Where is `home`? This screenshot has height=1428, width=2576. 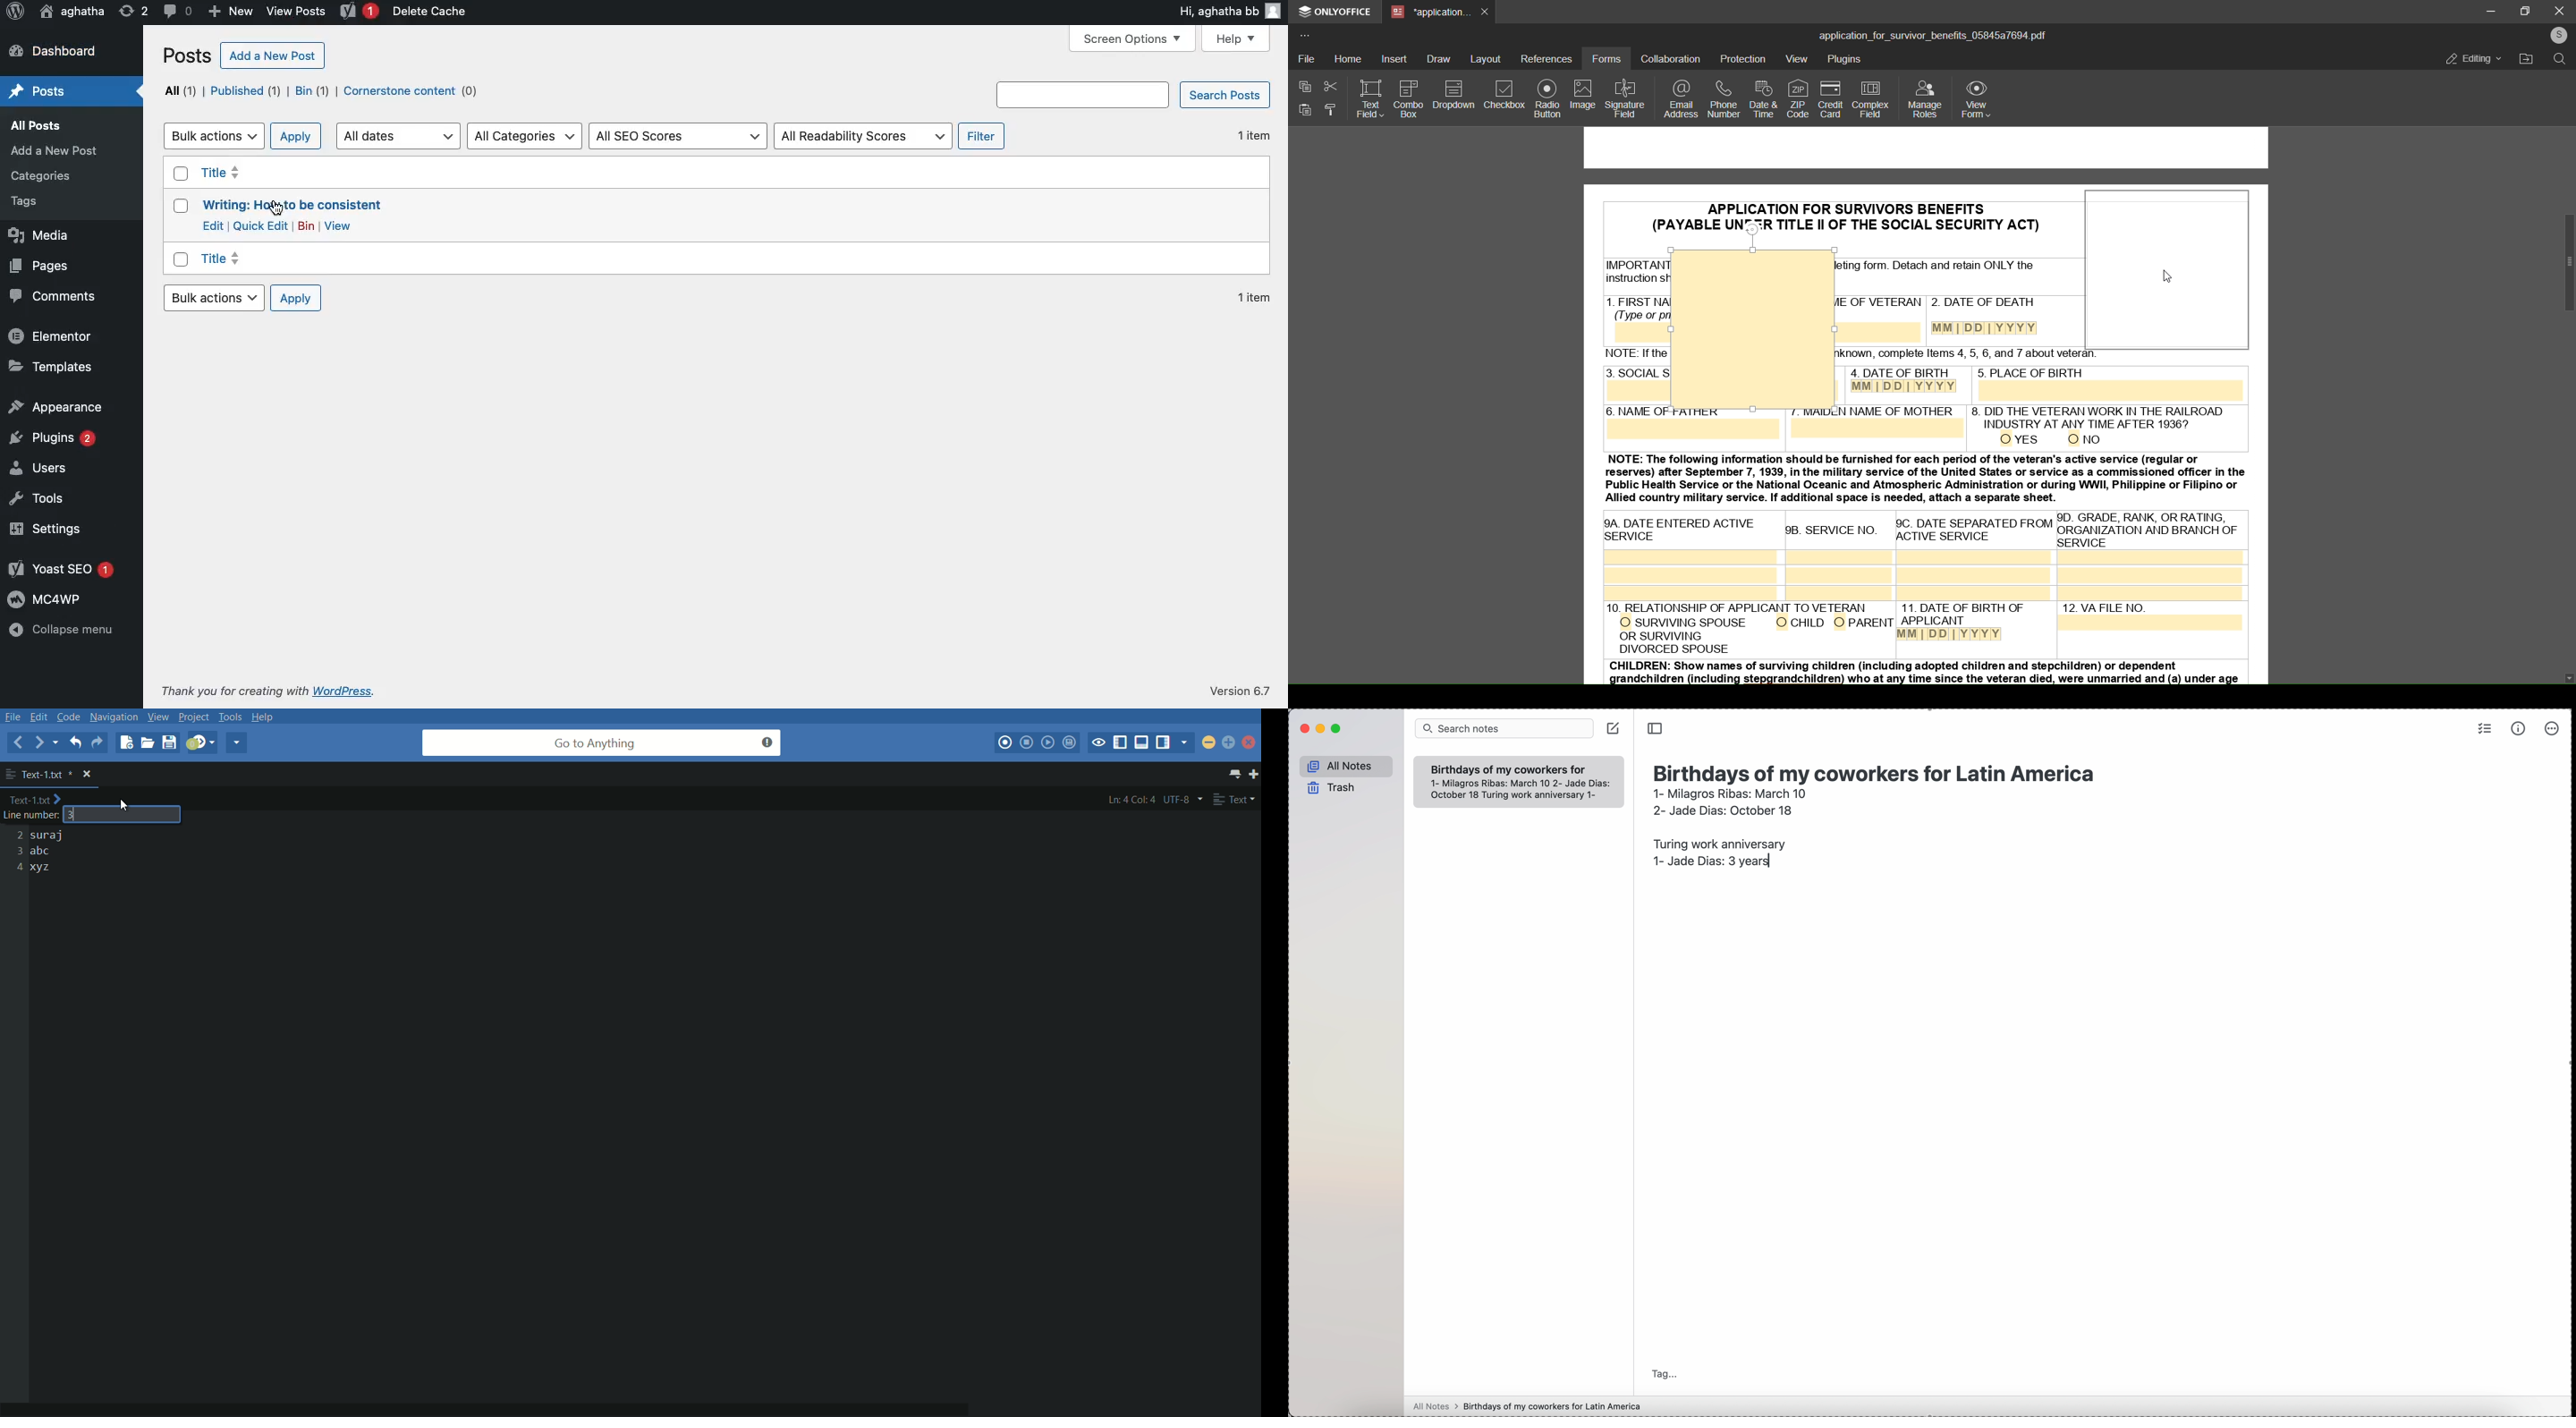 home is located at coordinates (1348, 58).